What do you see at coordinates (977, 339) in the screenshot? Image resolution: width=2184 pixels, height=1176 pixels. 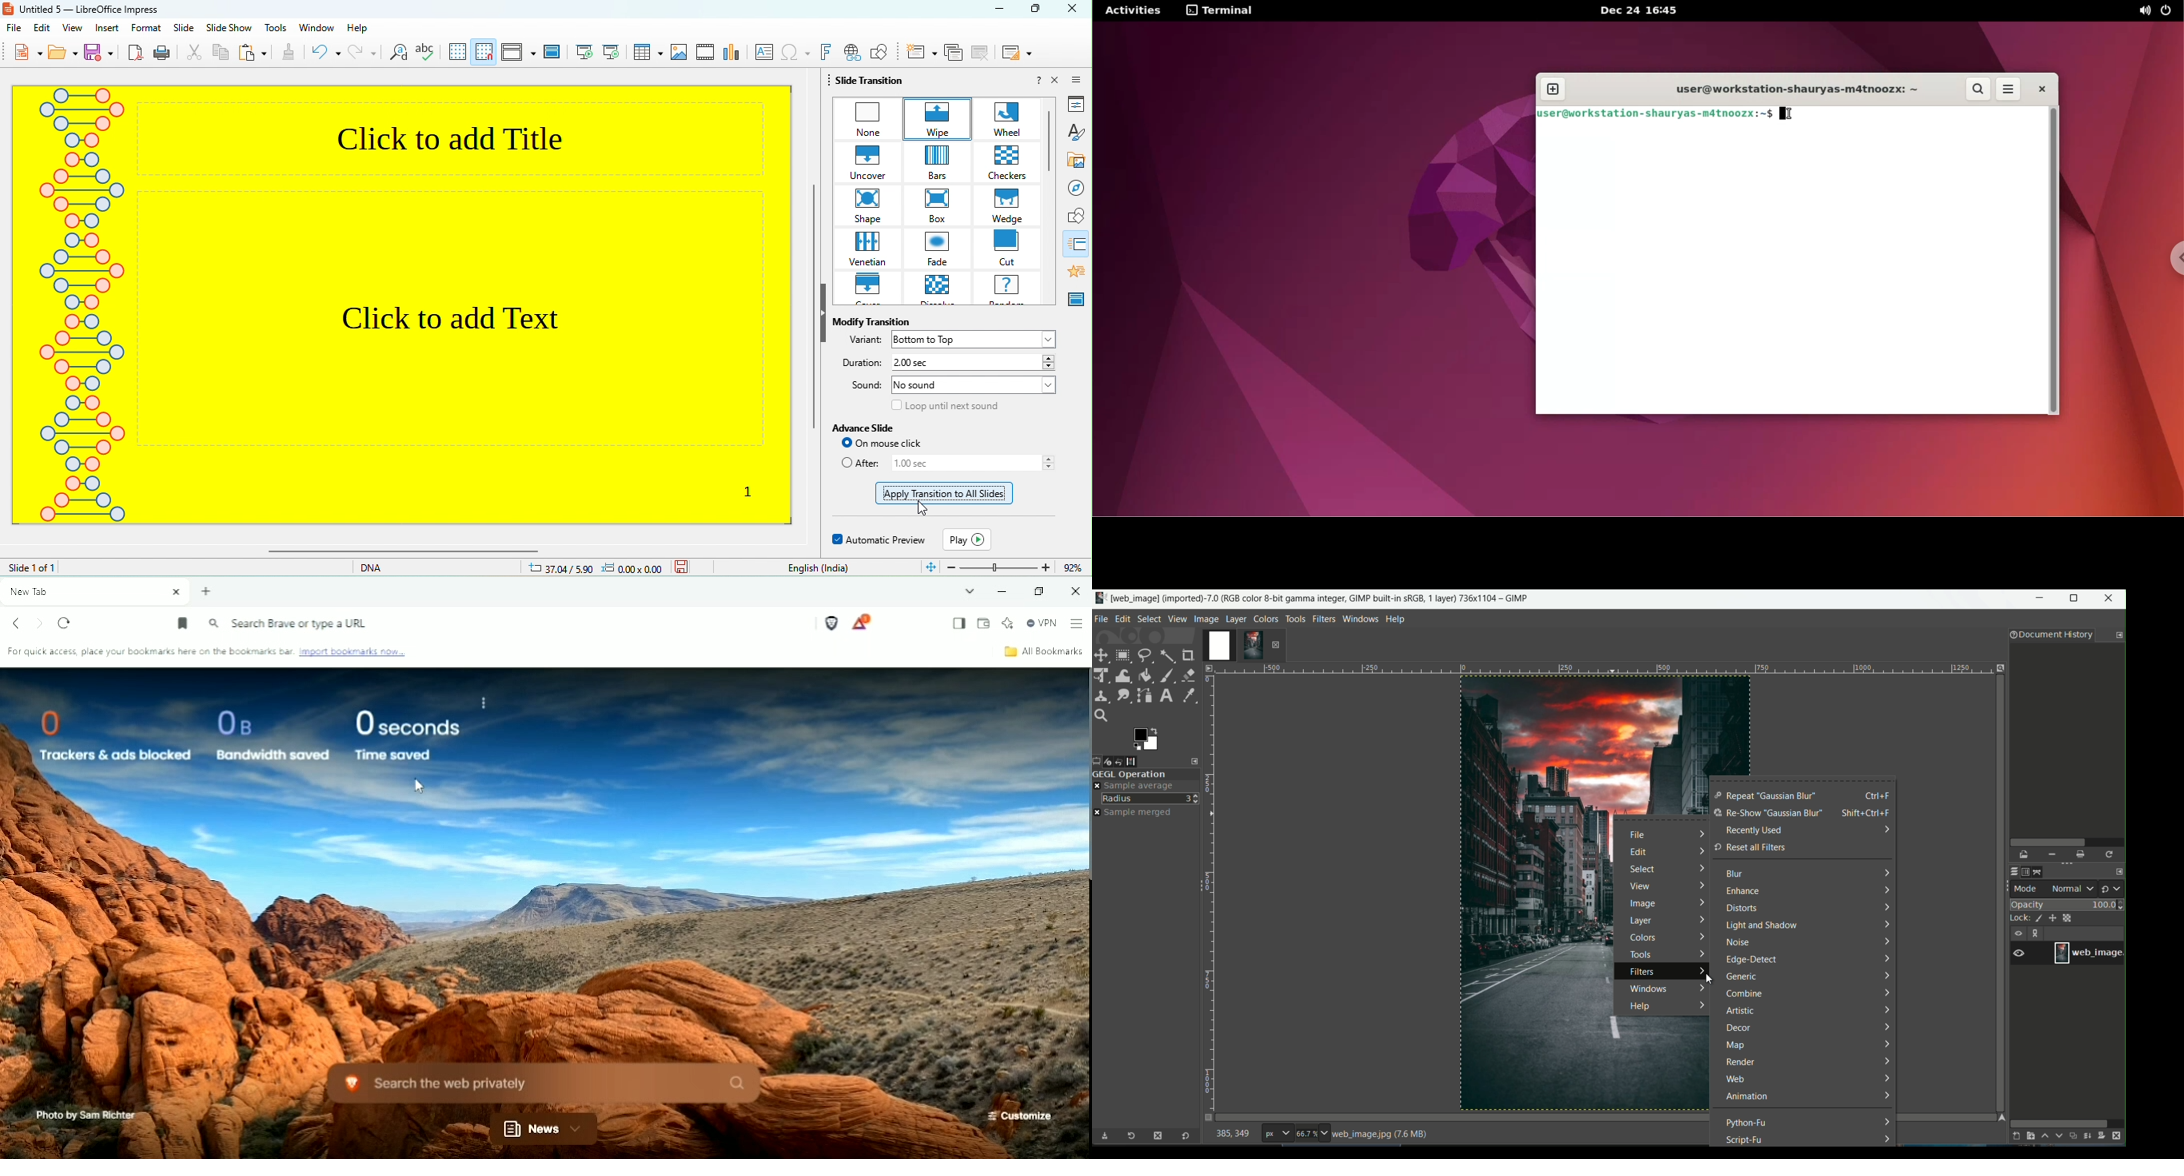 I see `bottom to up` at bounding box center [977, 339].